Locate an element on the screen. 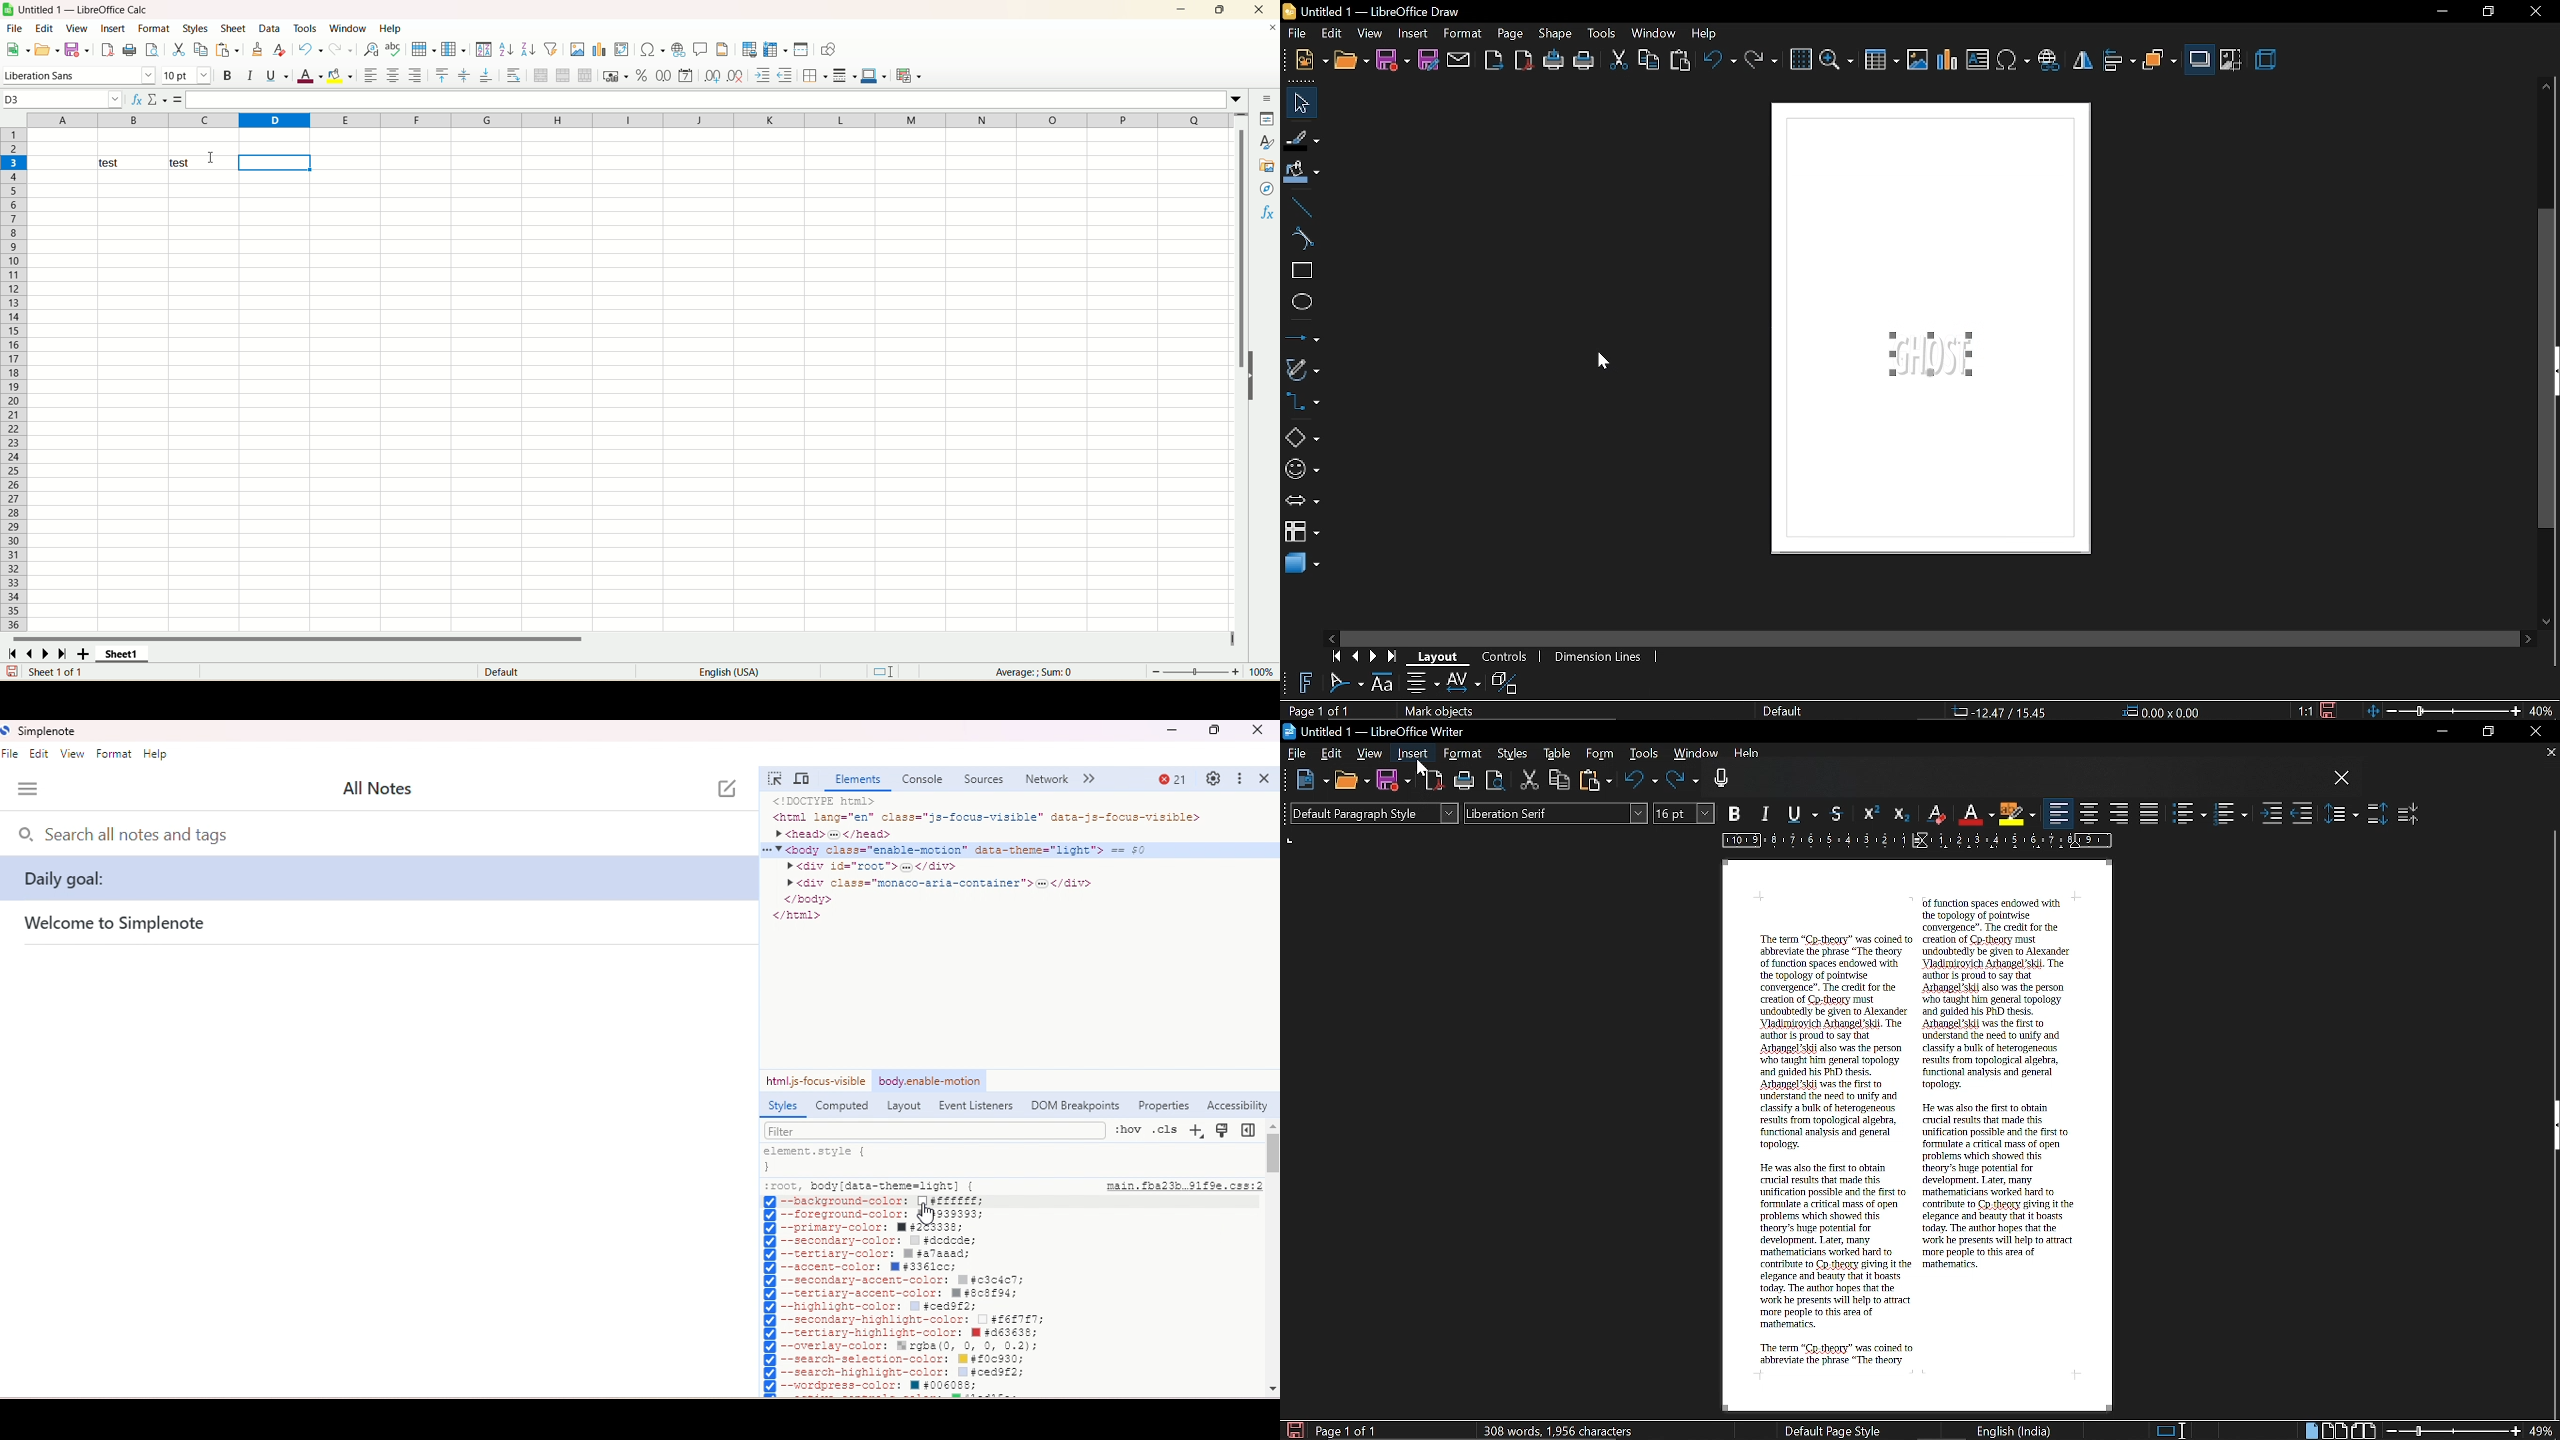  new note is located at coordinates (724, 791).